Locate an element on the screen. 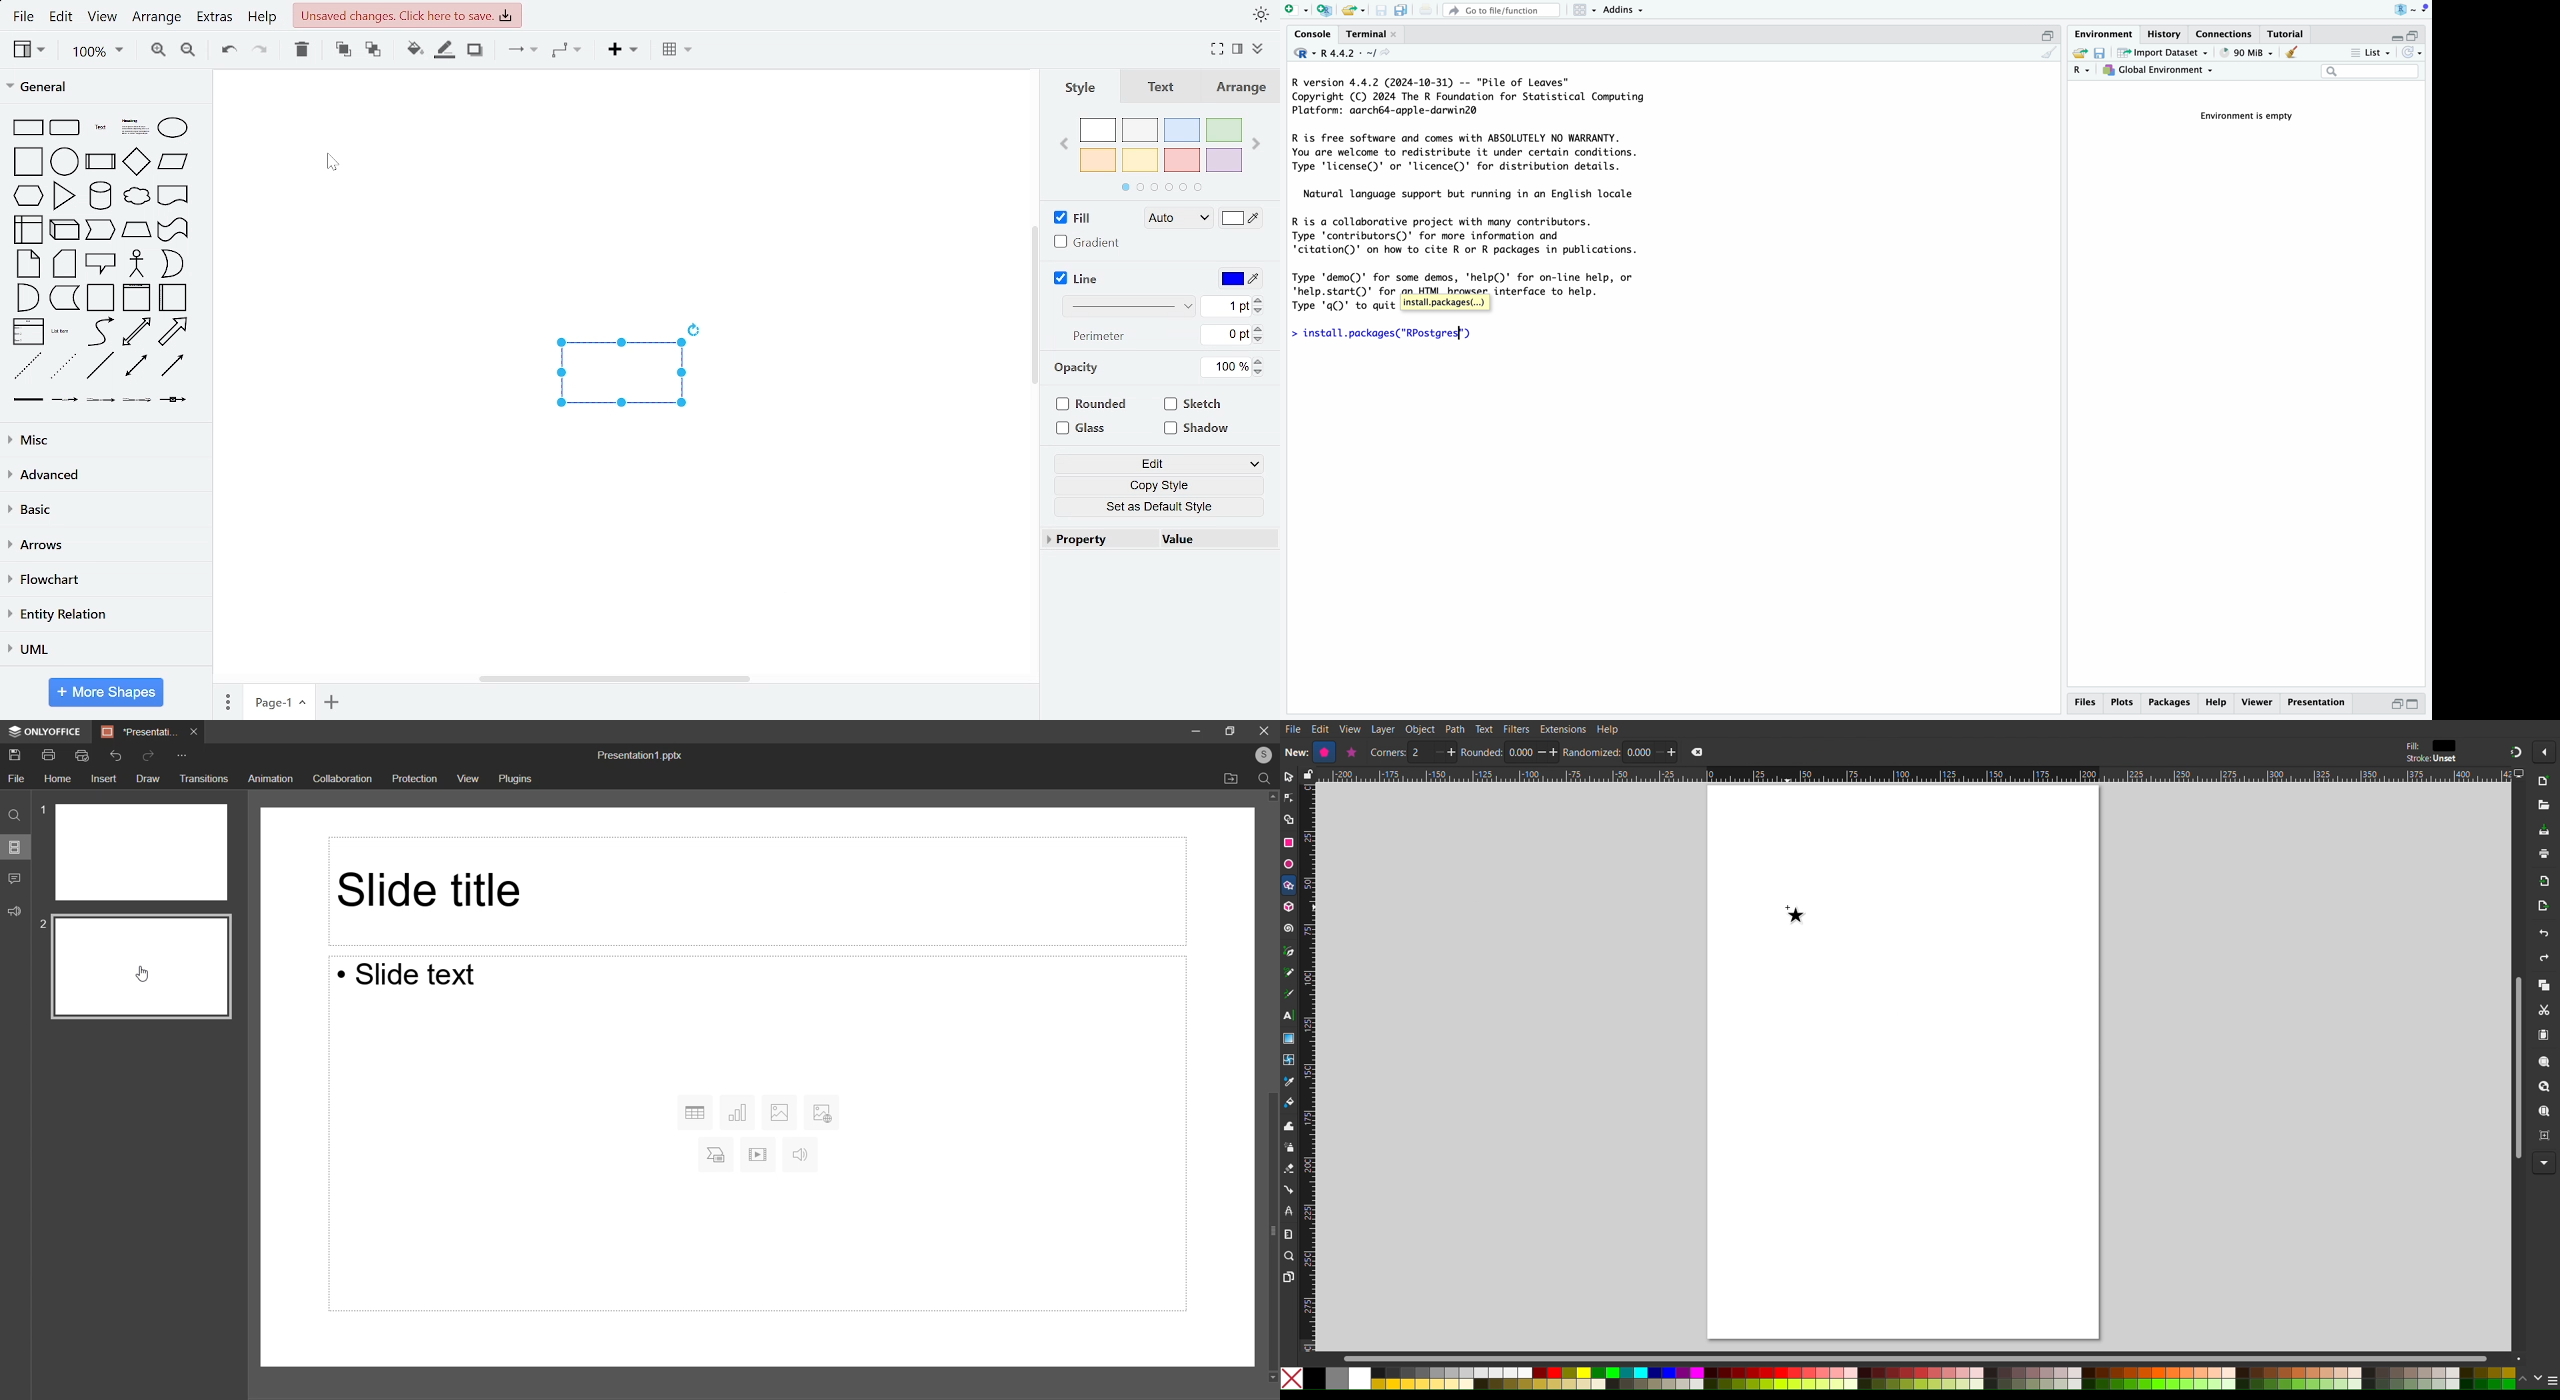 This screenshot has width=2576, height=1400. save all open documents is located at coordinates (1400, 10).